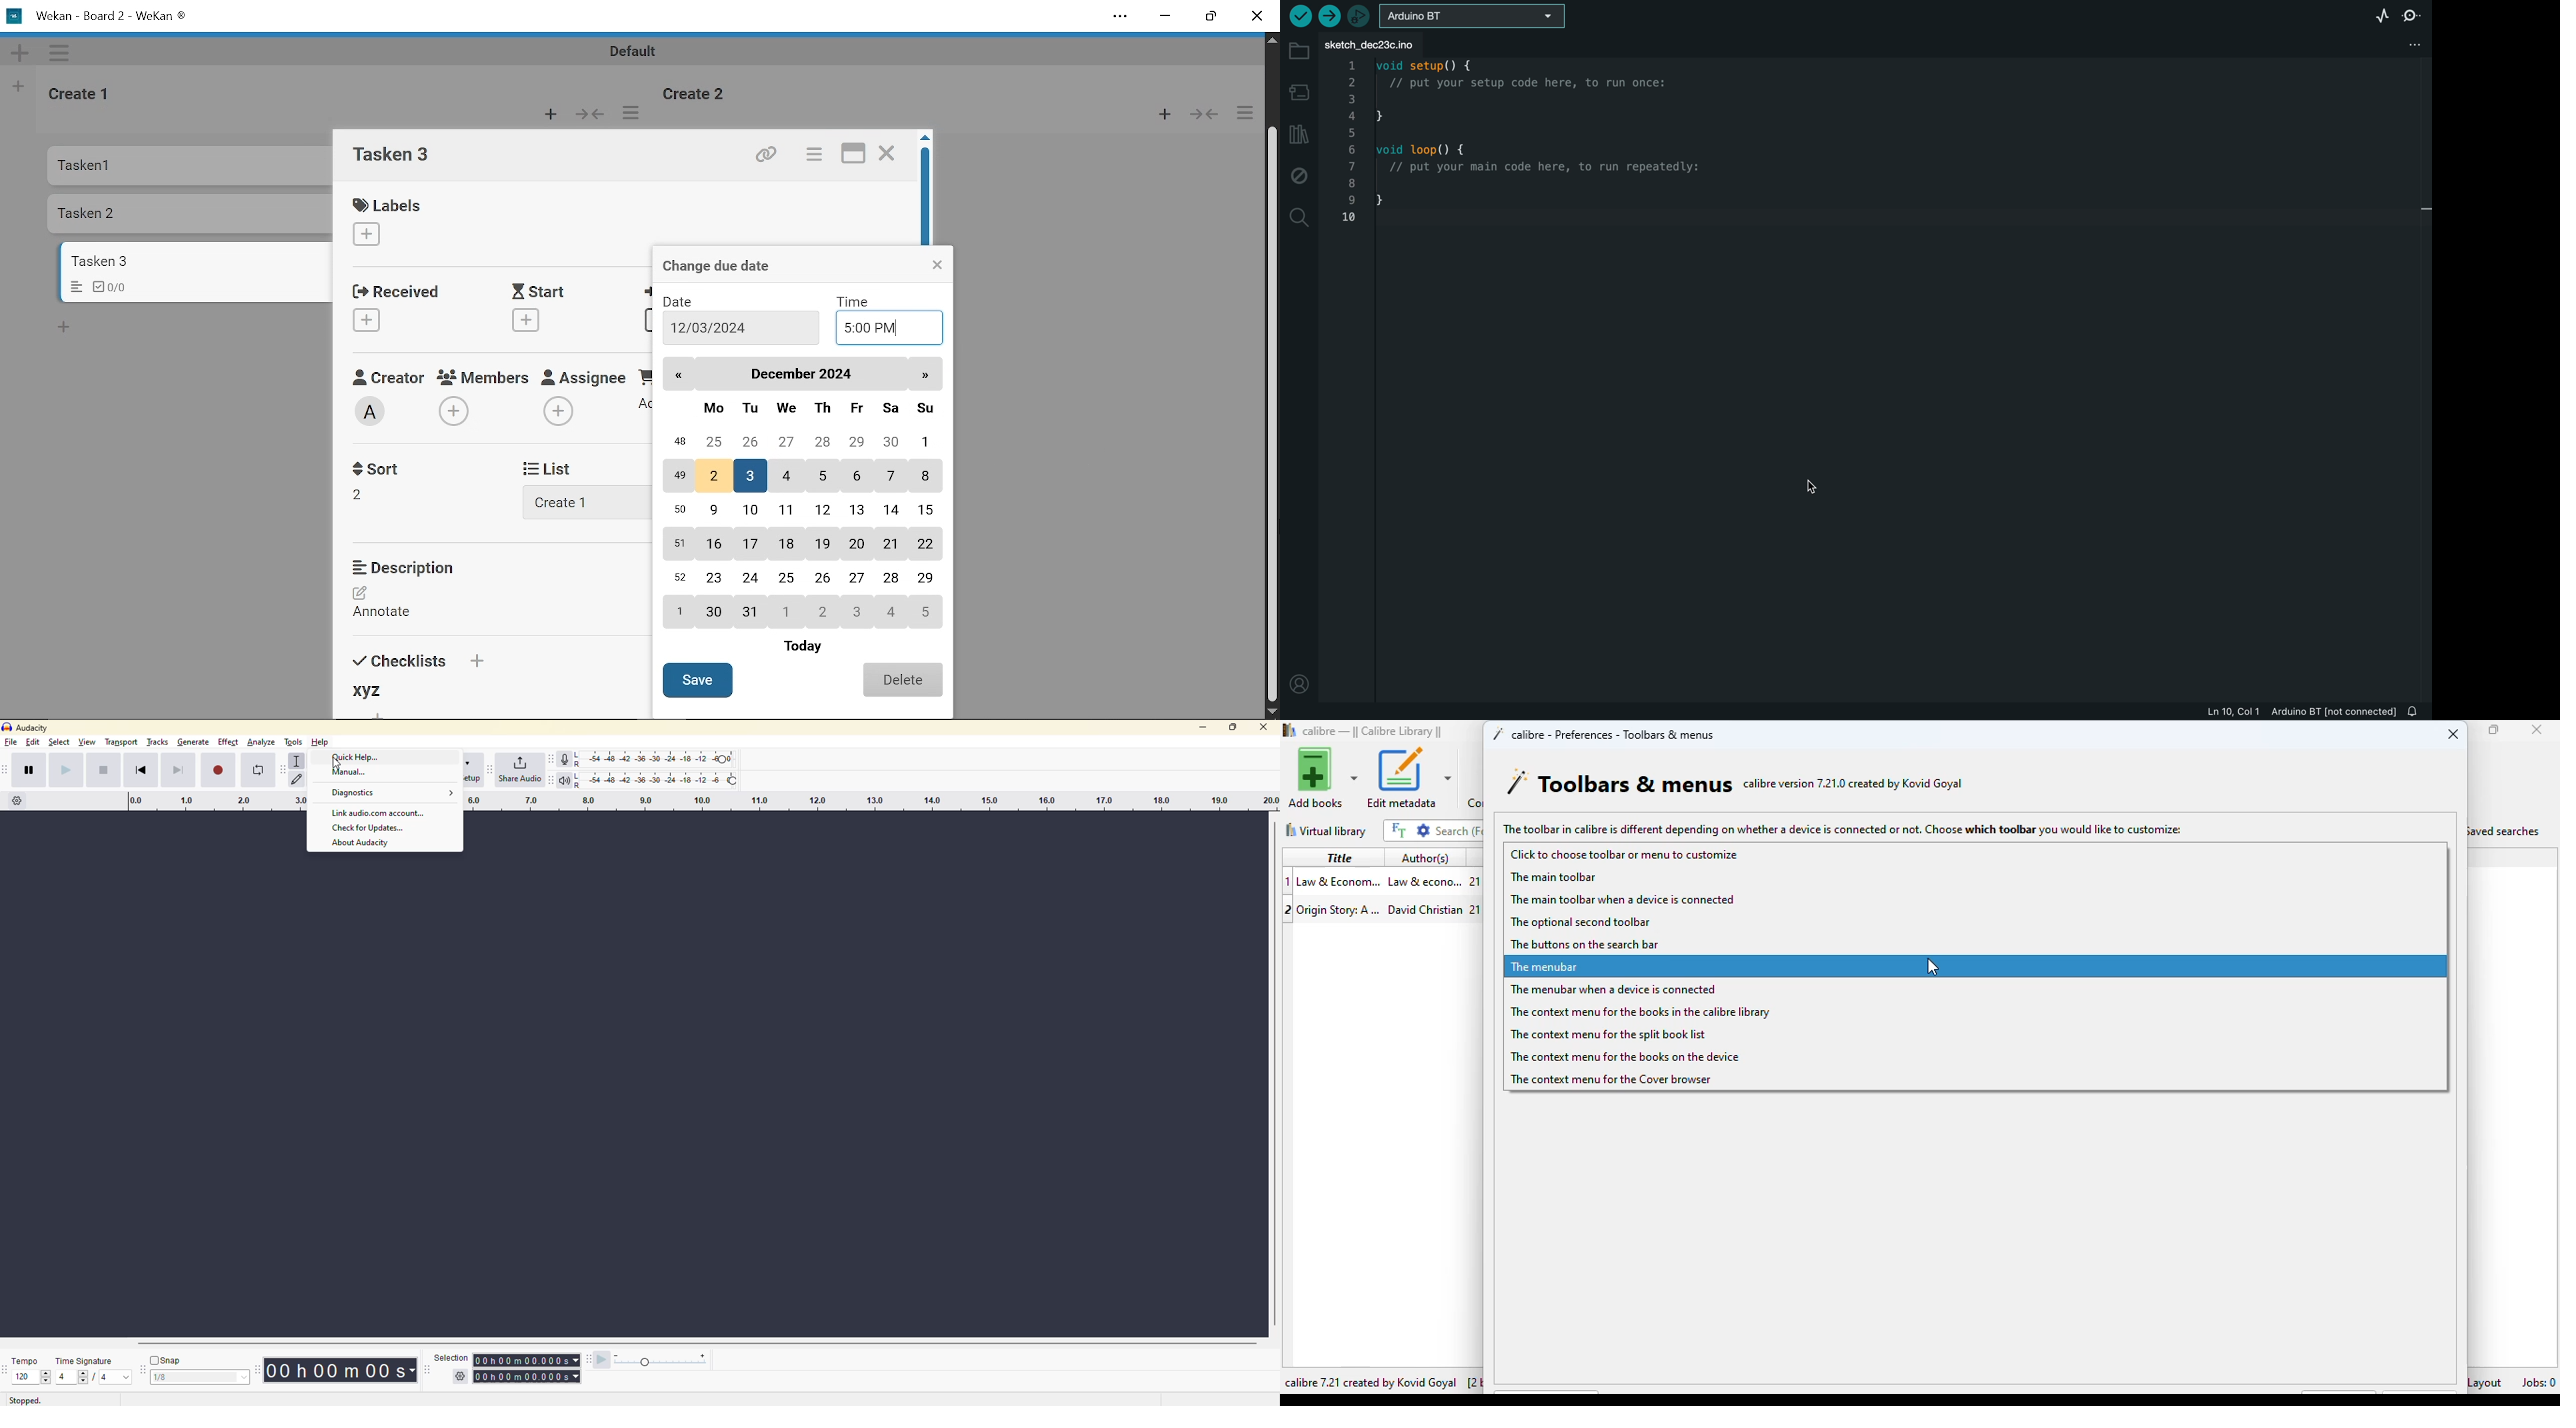  What do you see at coordinates (1326, 831) in the screenshot?
I see `virtual library` at bounding box center [1326, 831].